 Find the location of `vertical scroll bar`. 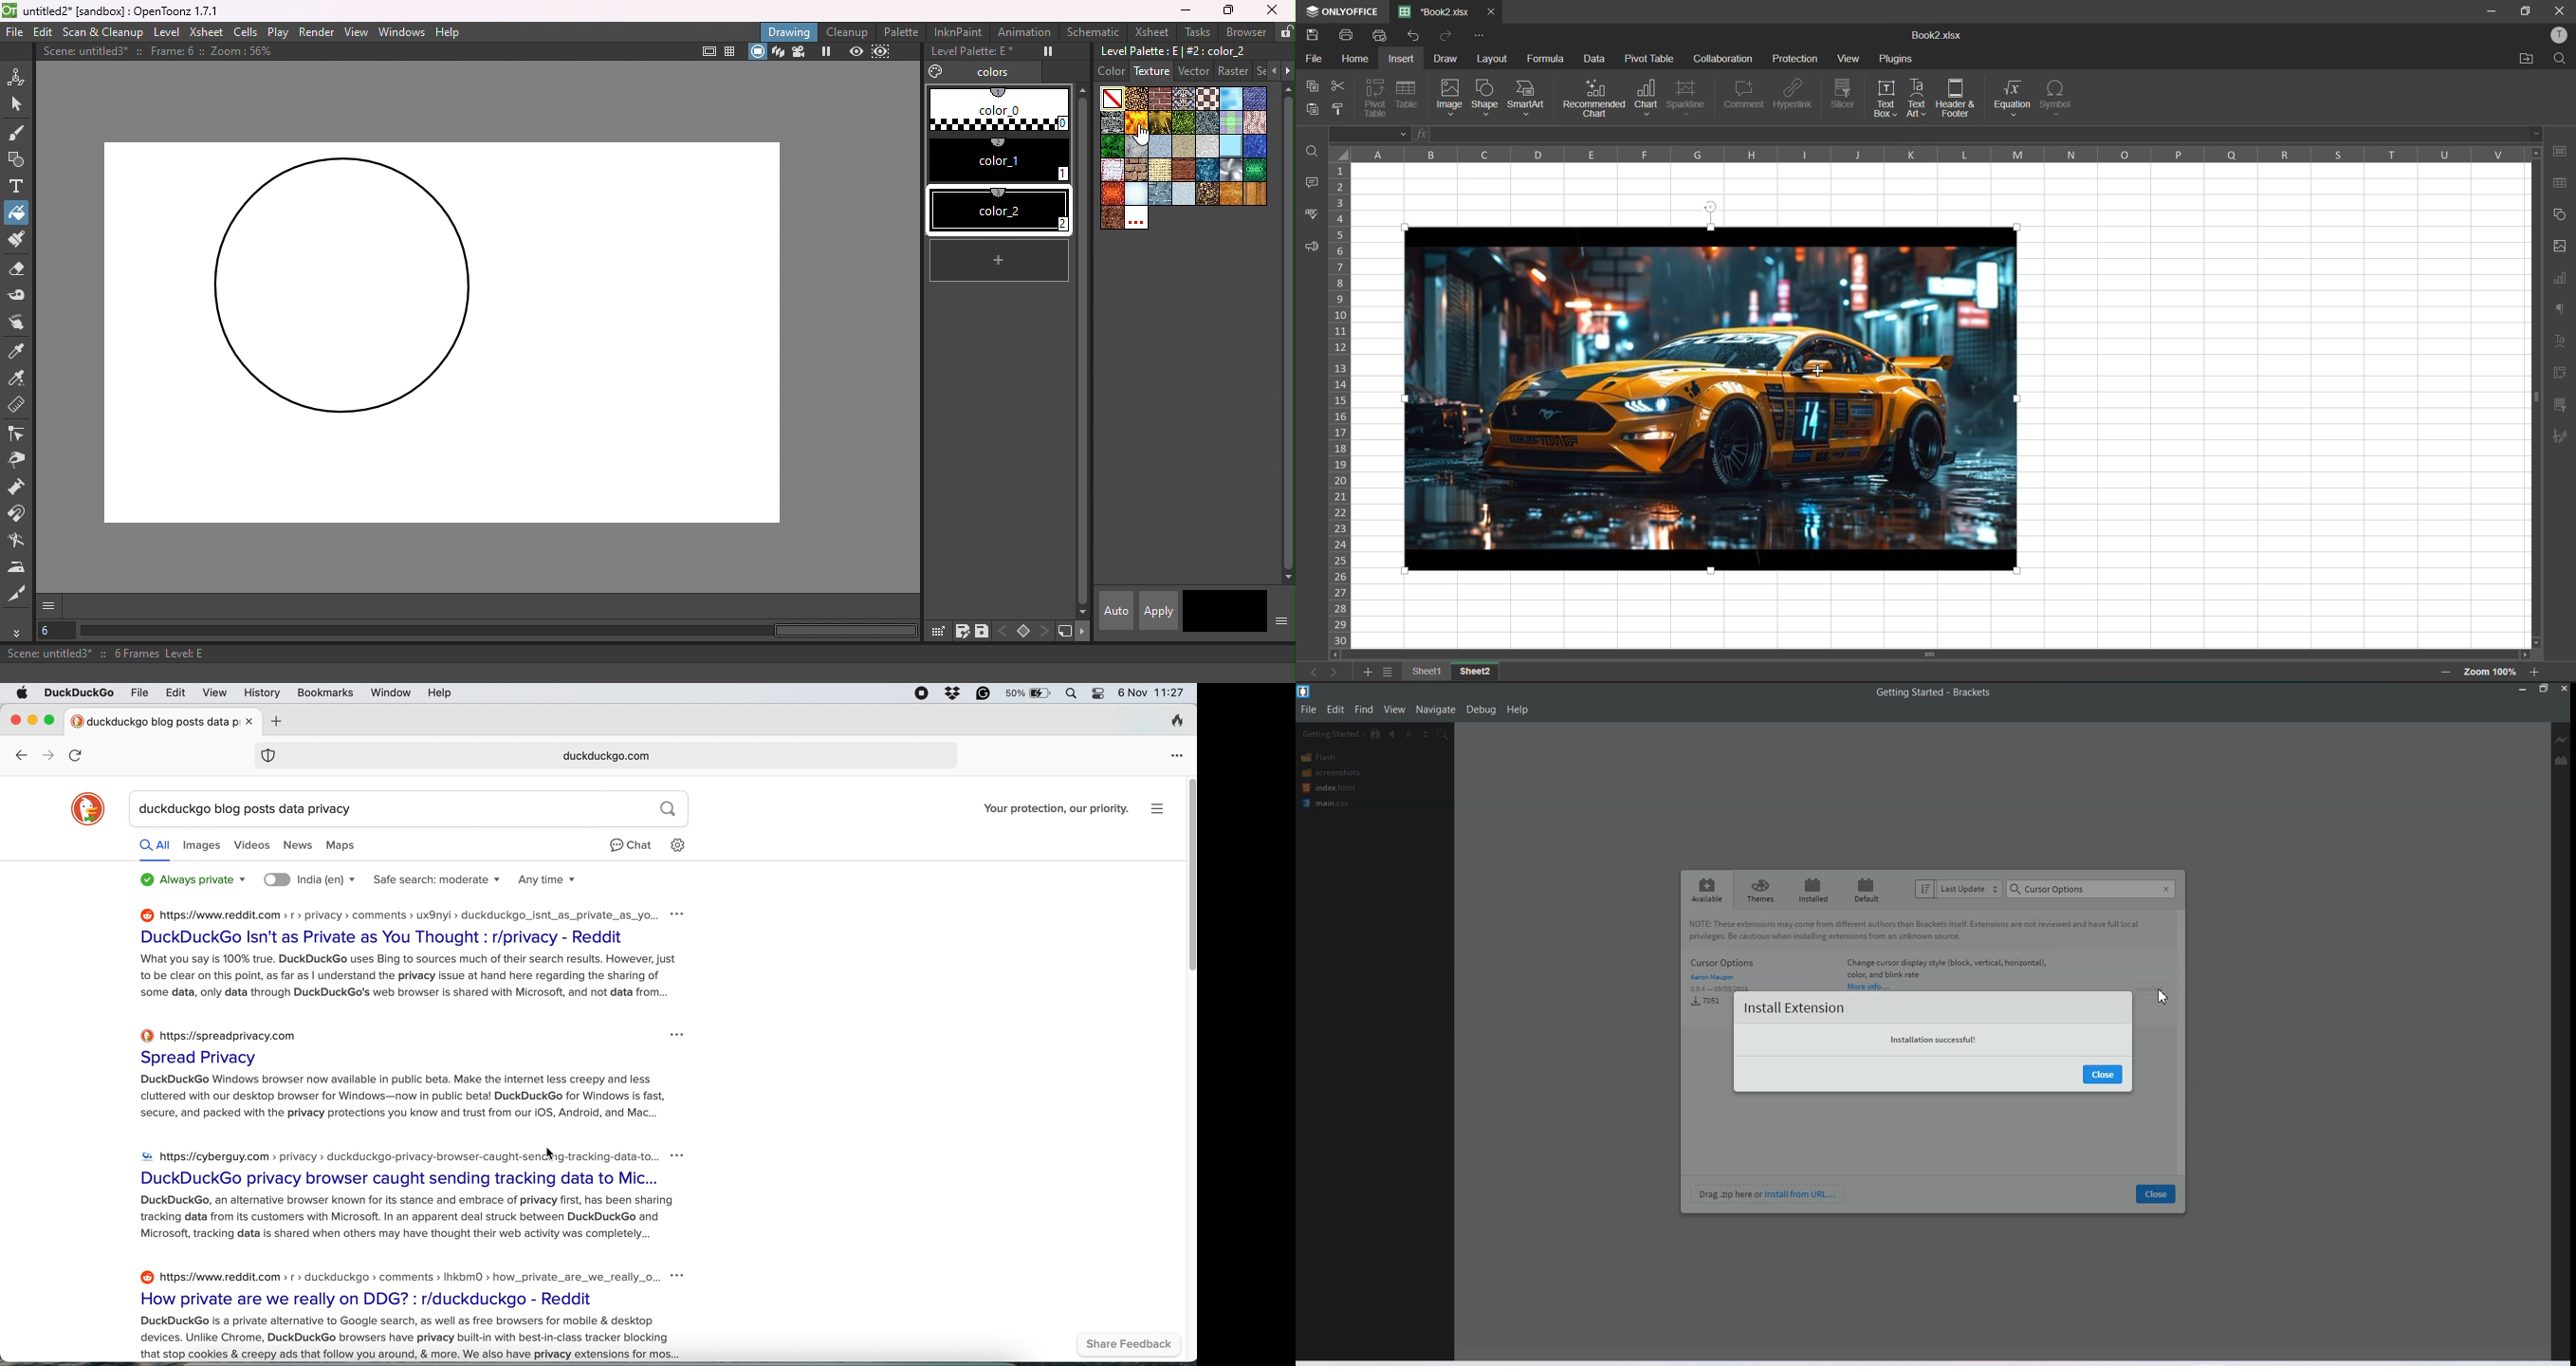

vertical scroll bar is located at coordinates (1185, 873).